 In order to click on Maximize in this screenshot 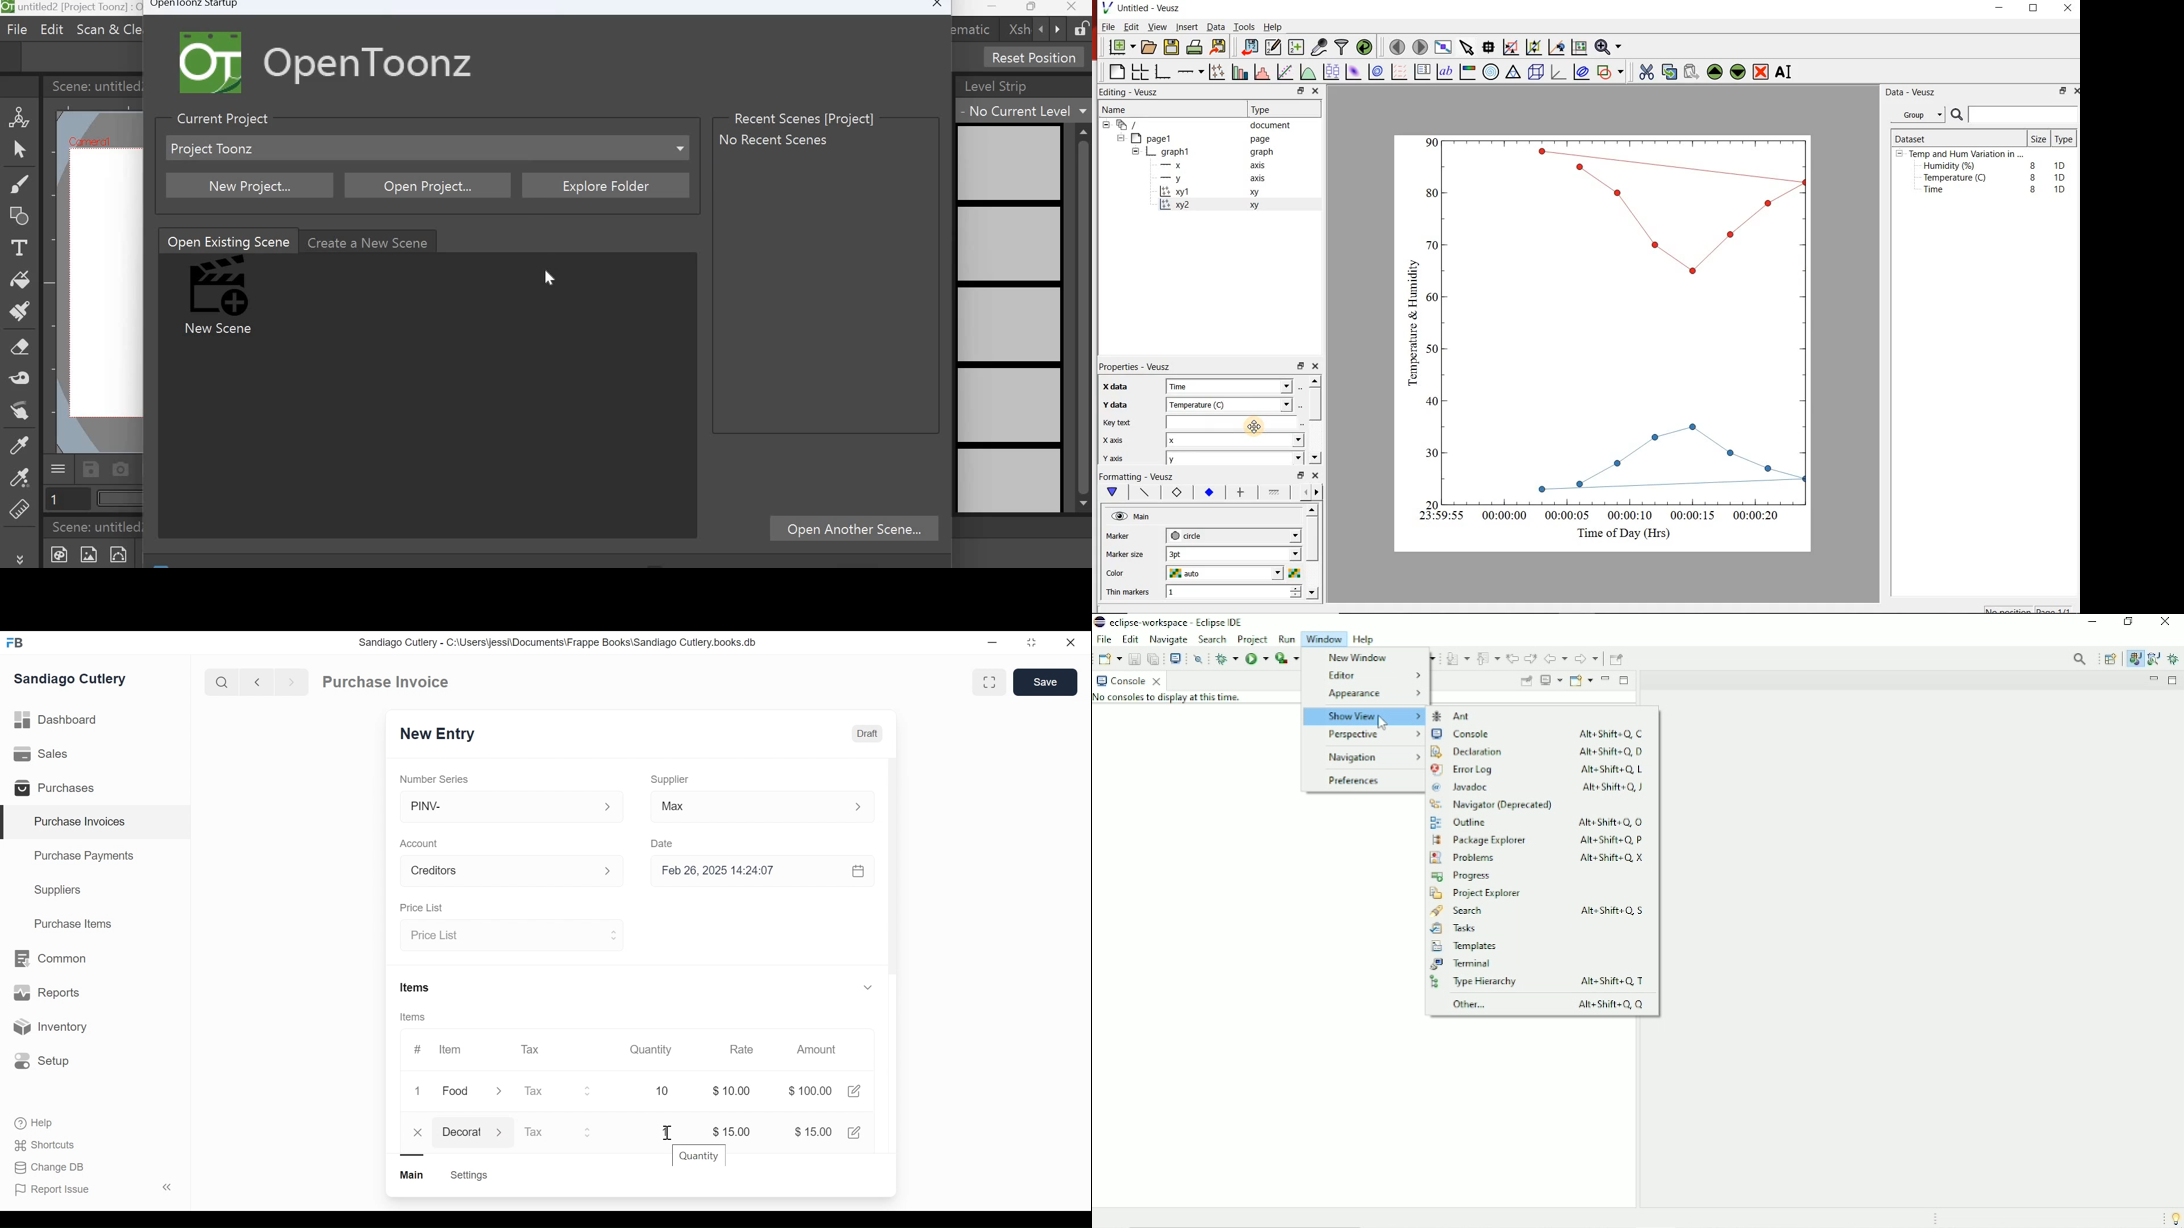, I will do `click(2174, 680)`.